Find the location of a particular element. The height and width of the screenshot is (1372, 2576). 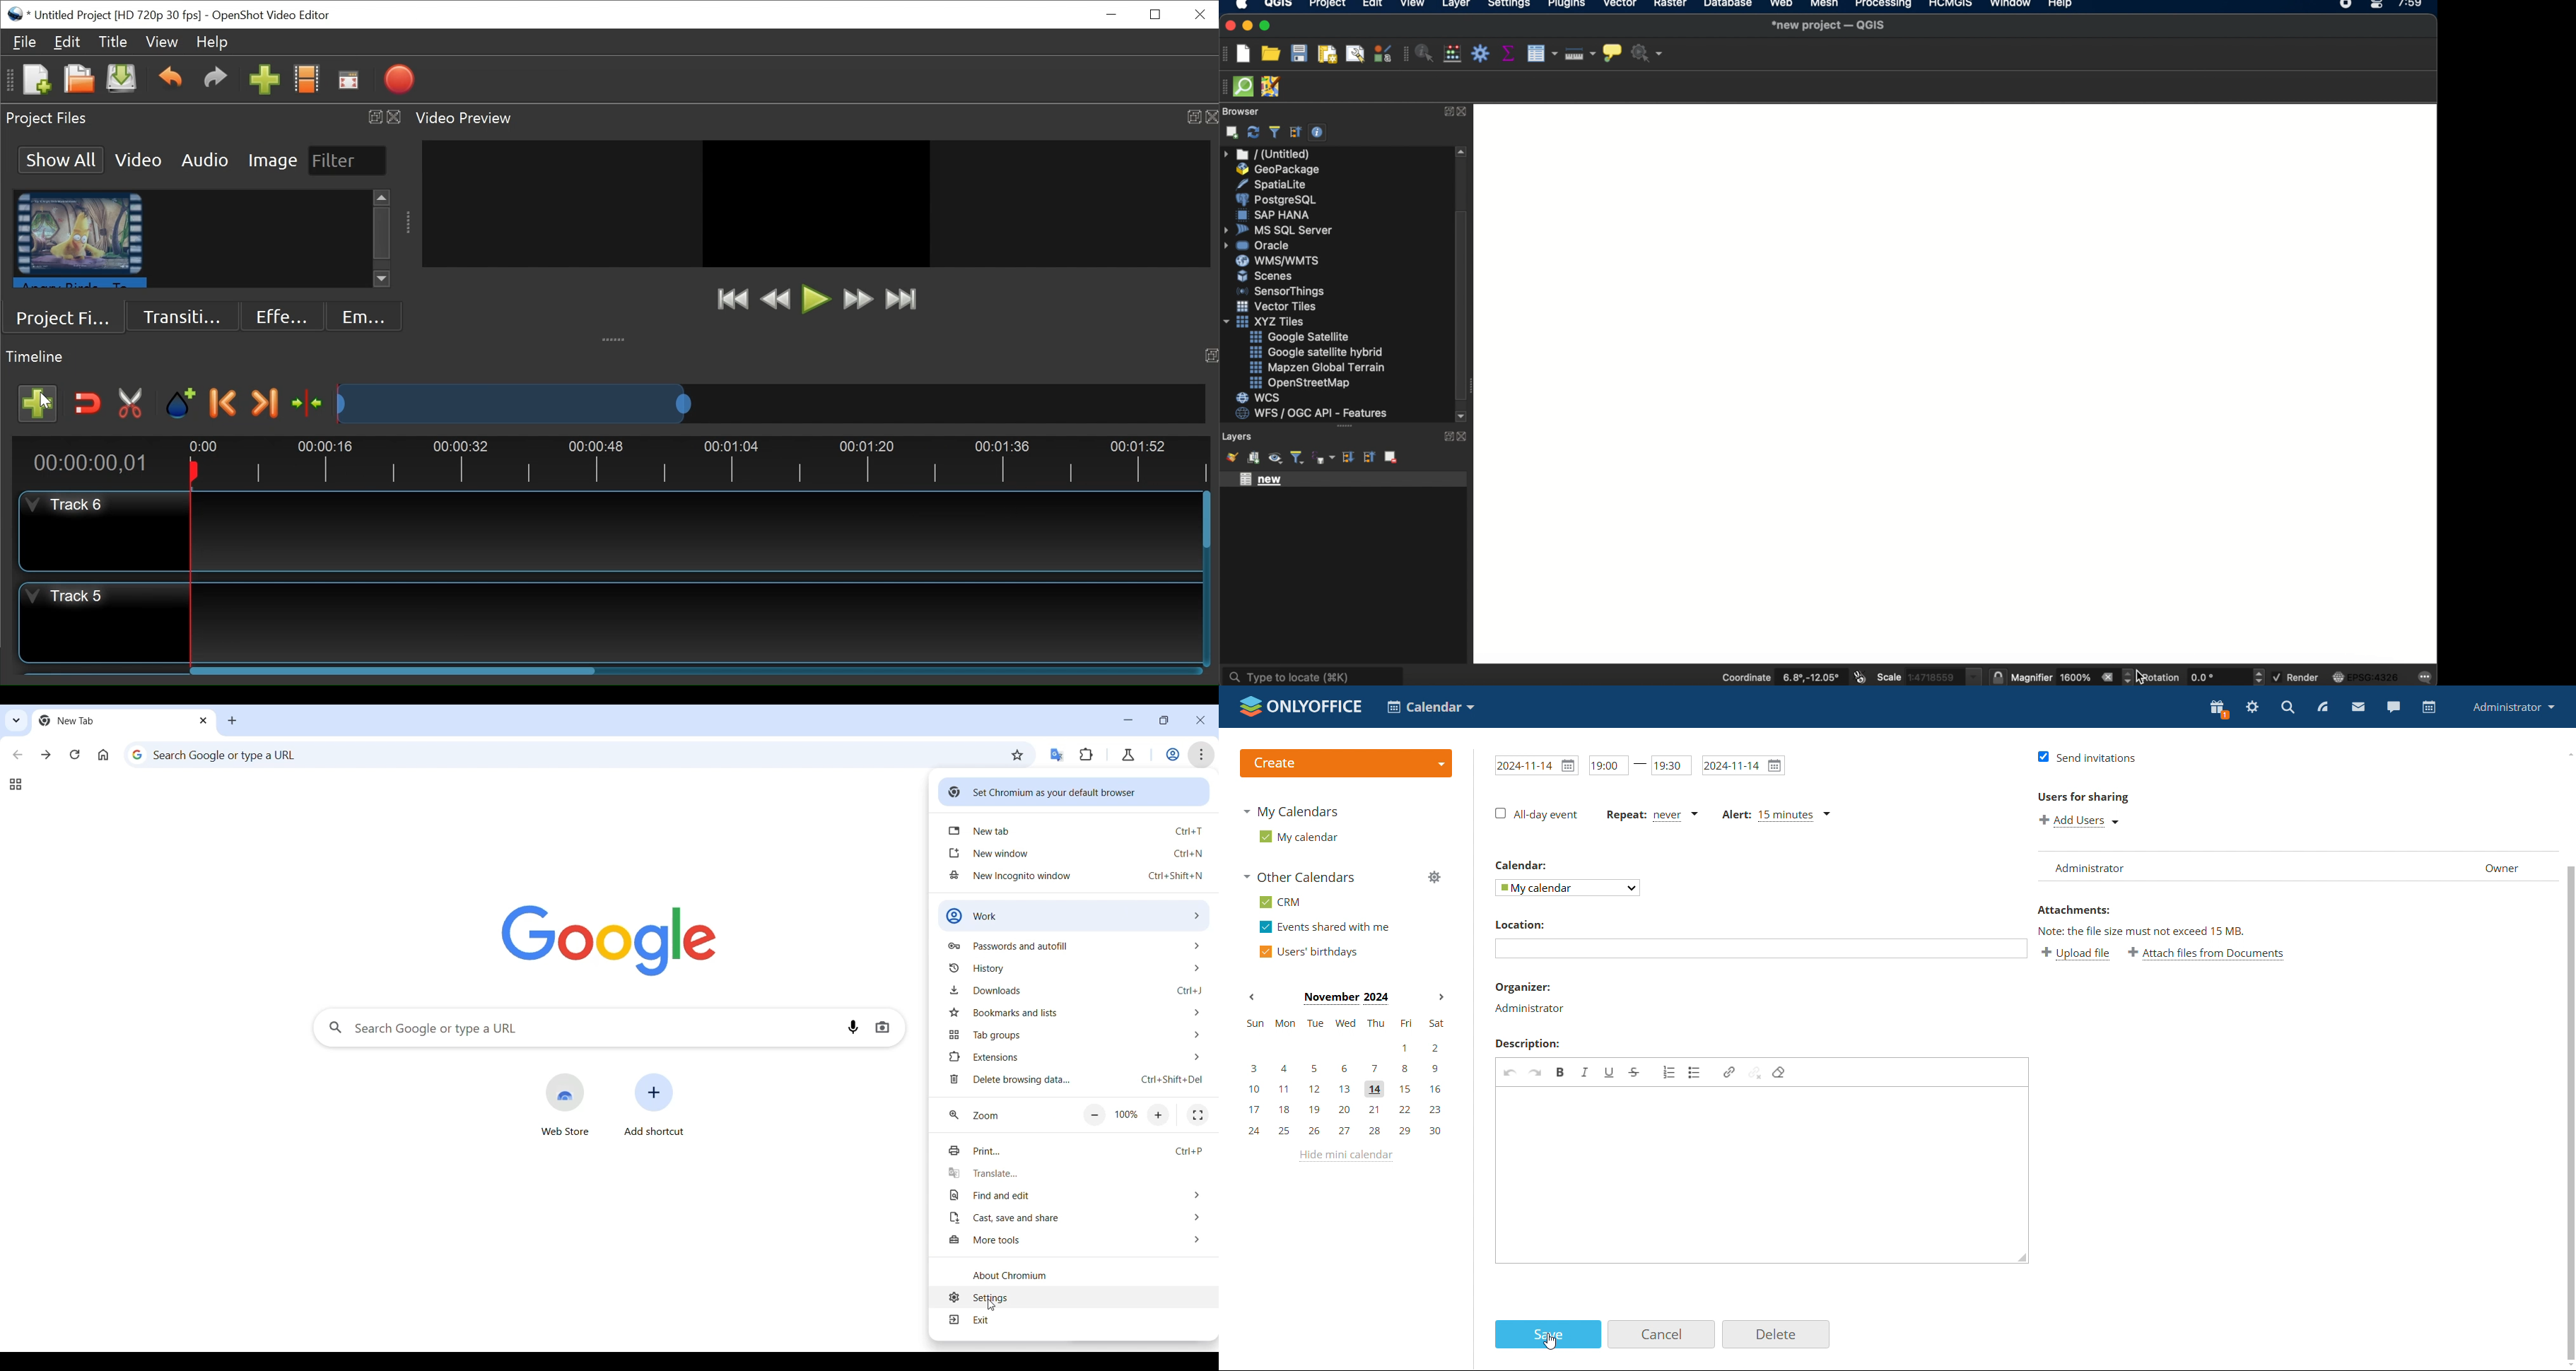

window is located at coordinates (2013, 5).